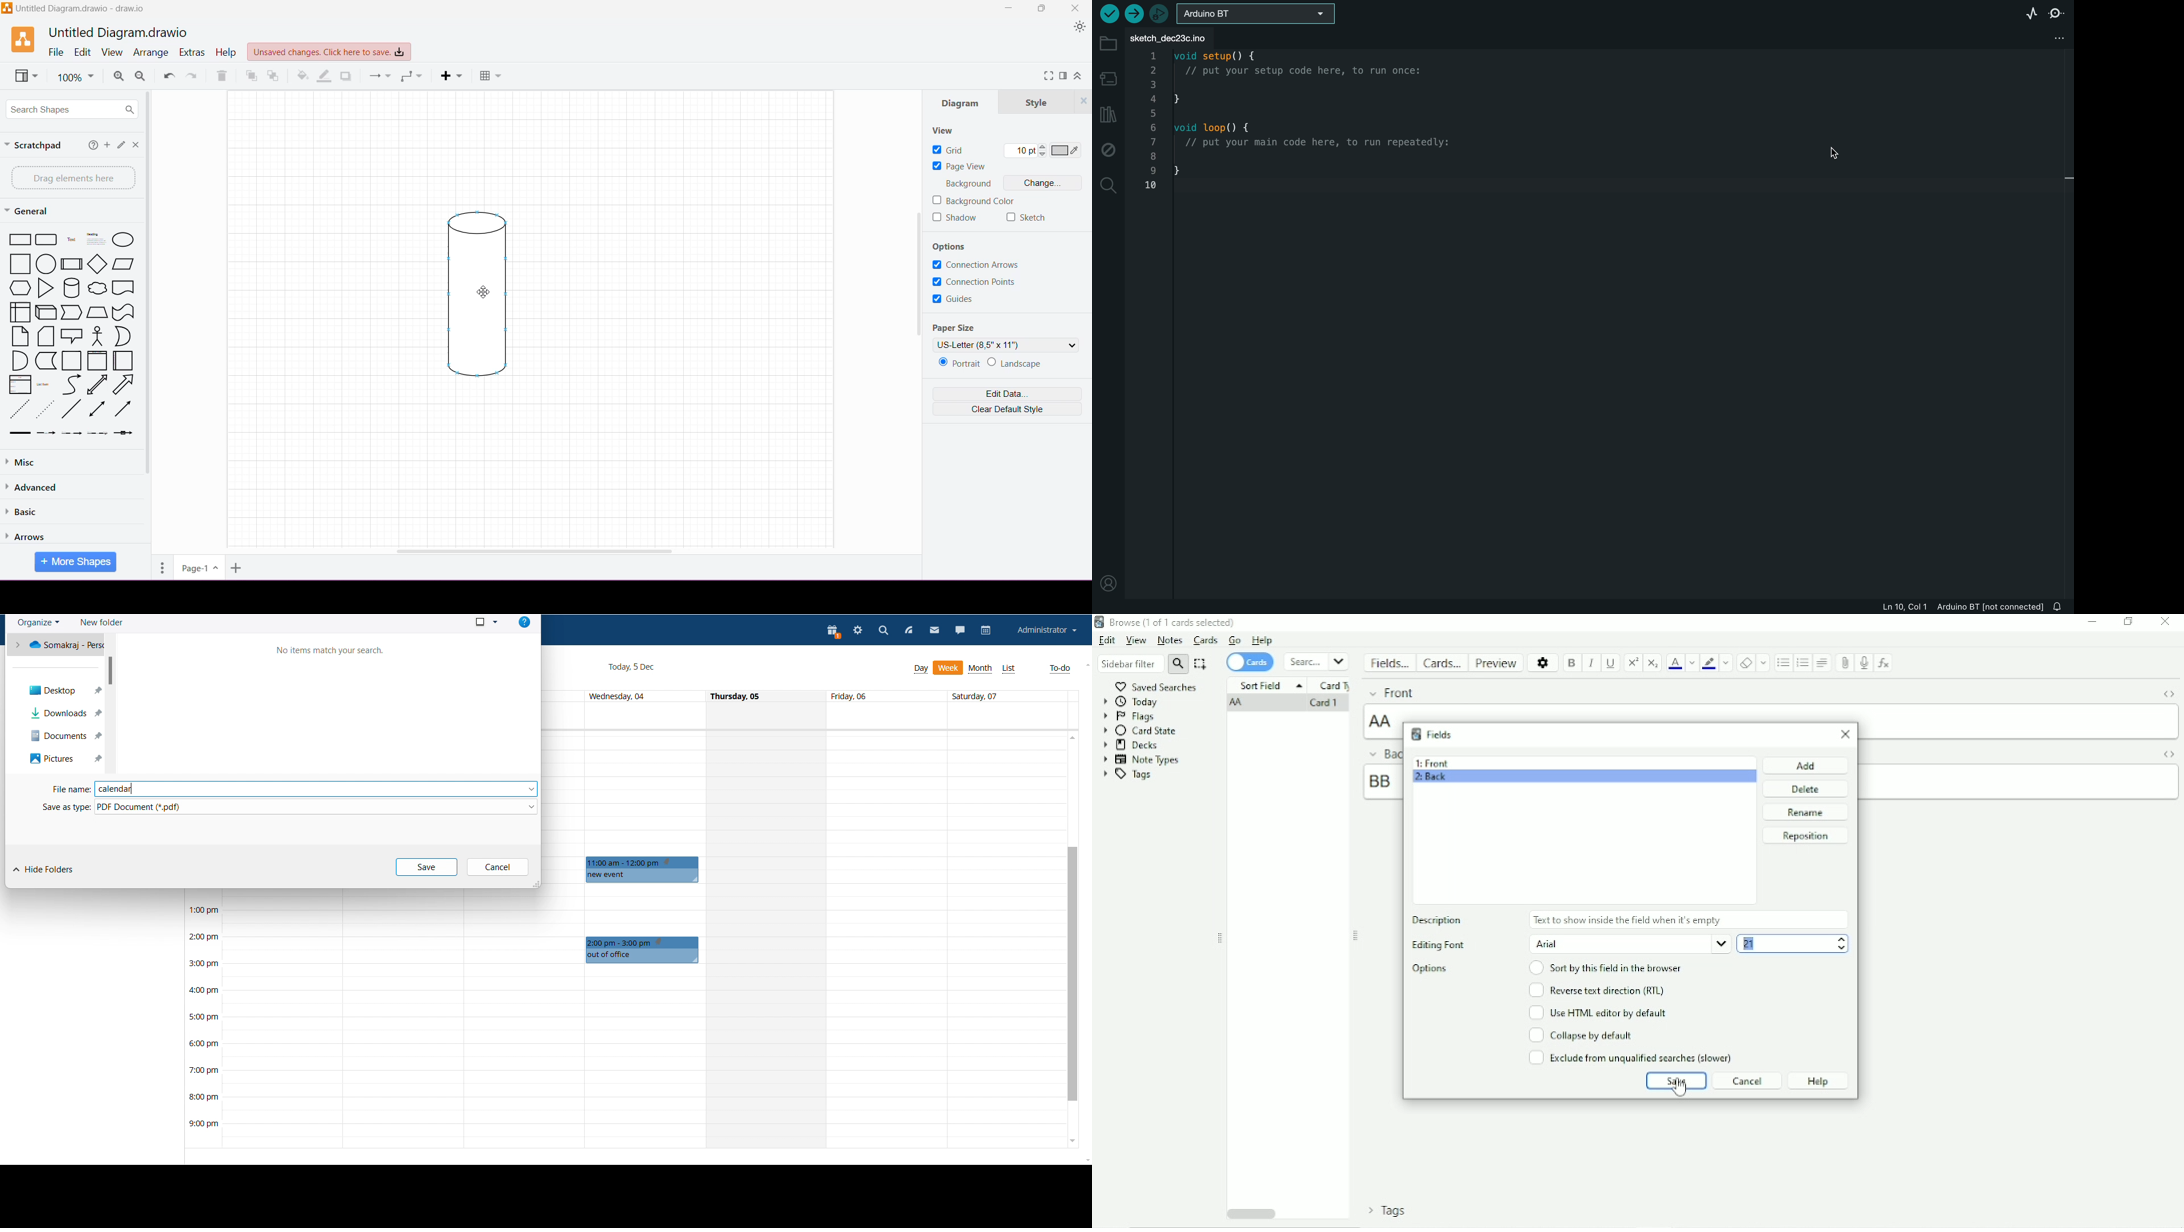 This screenshot has width=2184, height=1232. What do you see at coordinates (946, 130) in the screenshot?
I see `View` at bounding box center [946, 130].